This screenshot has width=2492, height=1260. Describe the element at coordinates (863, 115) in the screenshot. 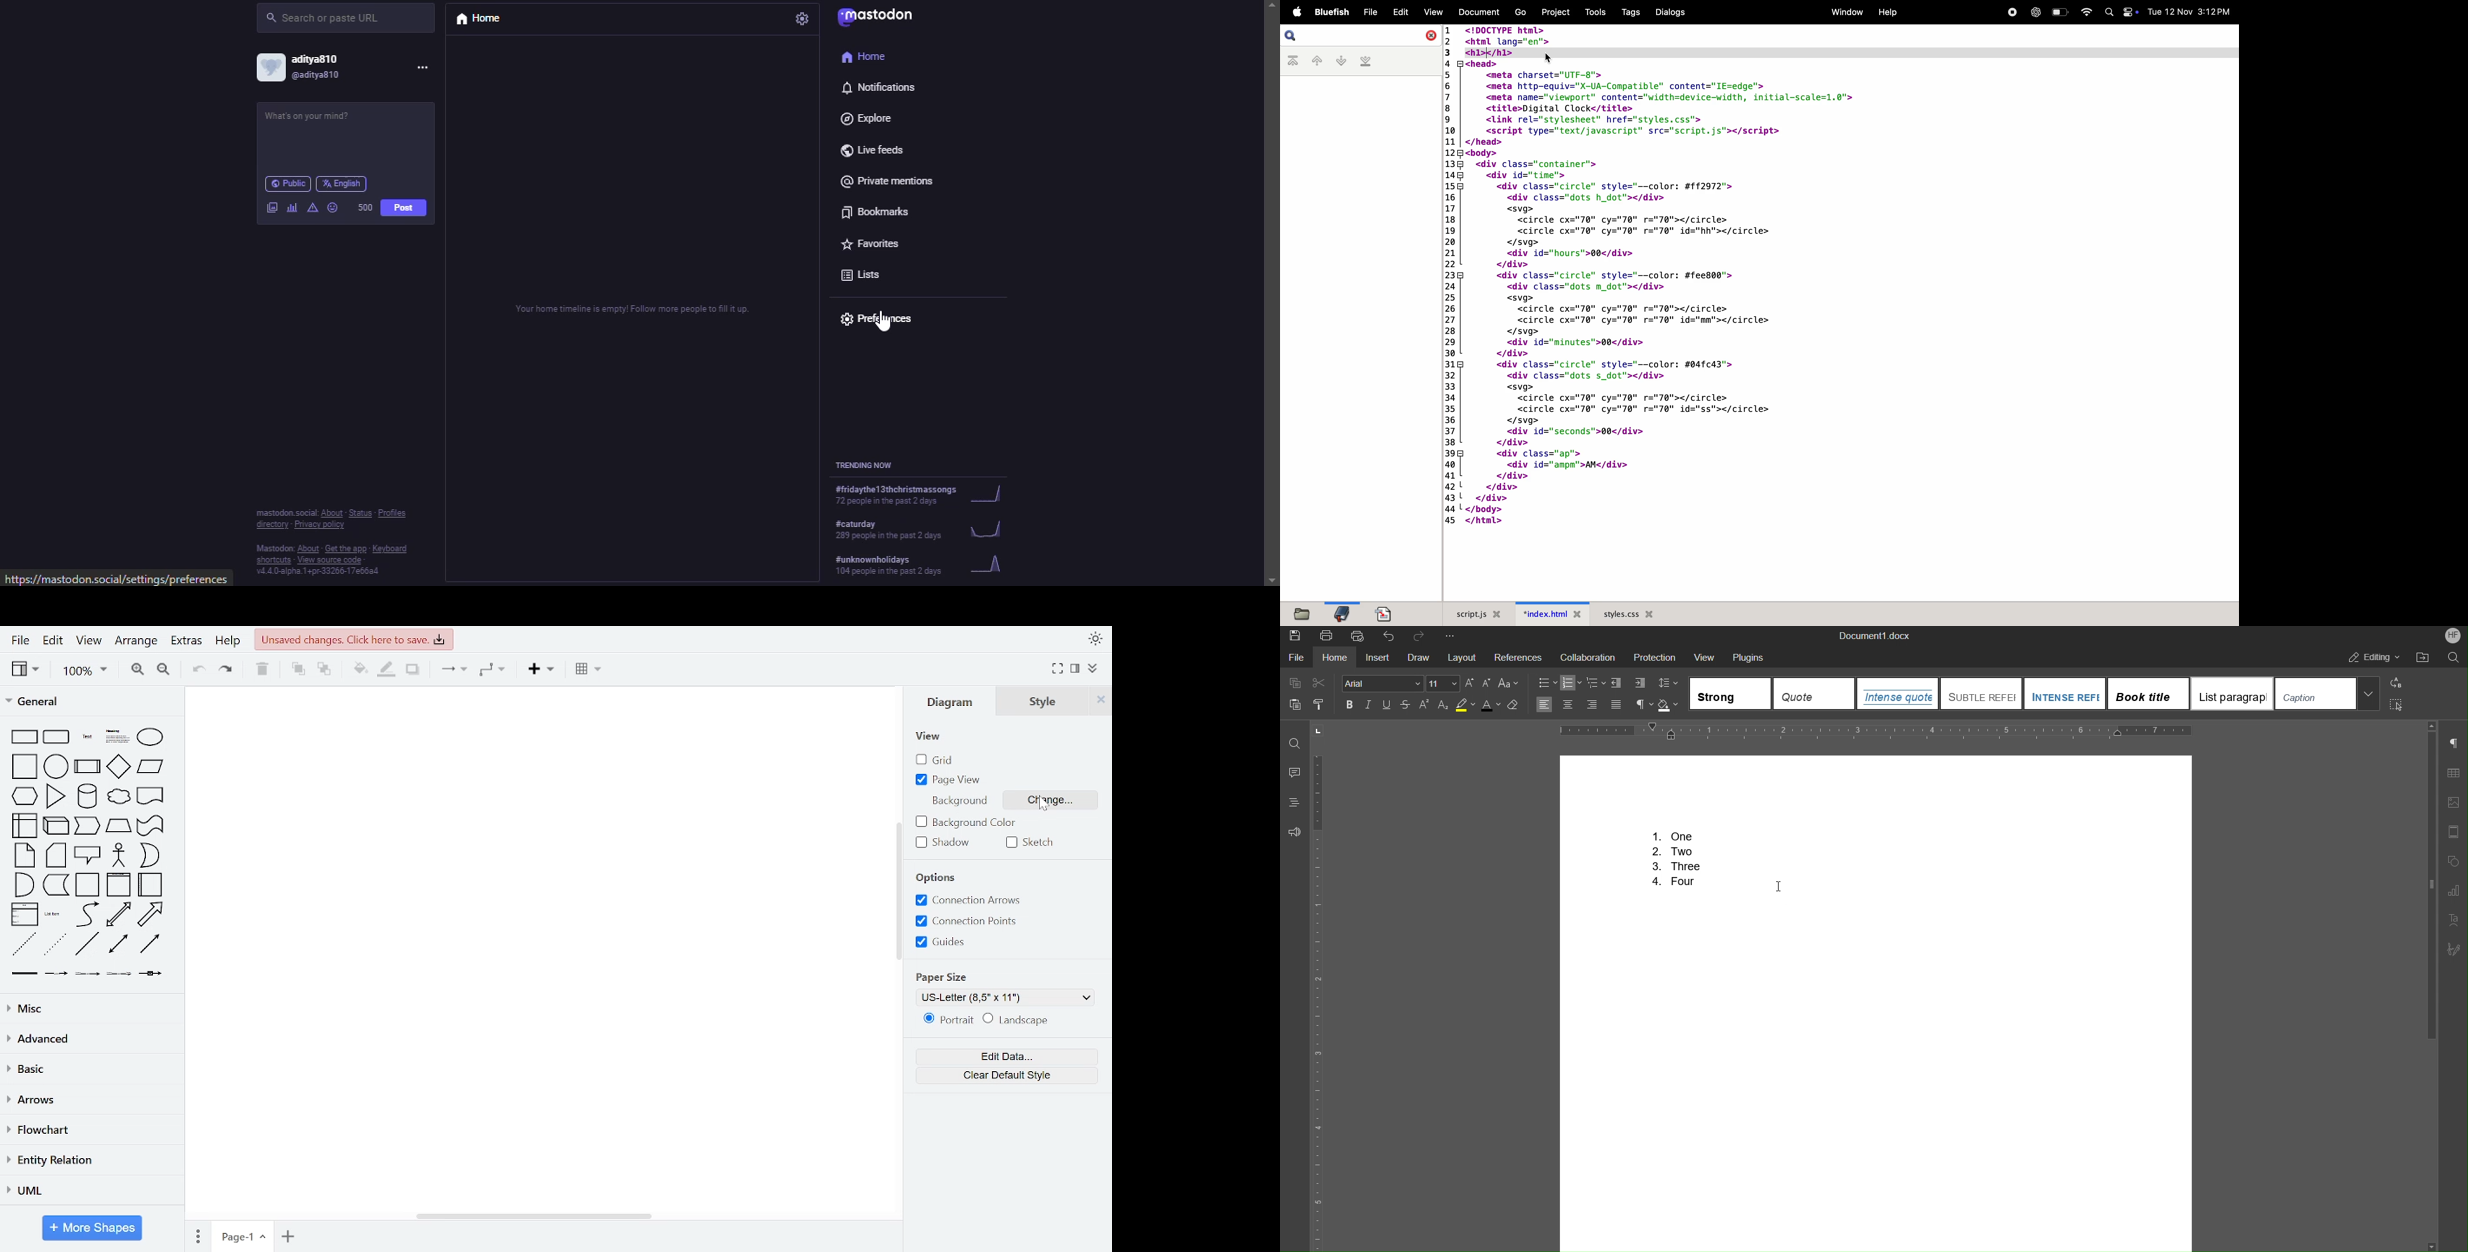

I see `explore` at that location.